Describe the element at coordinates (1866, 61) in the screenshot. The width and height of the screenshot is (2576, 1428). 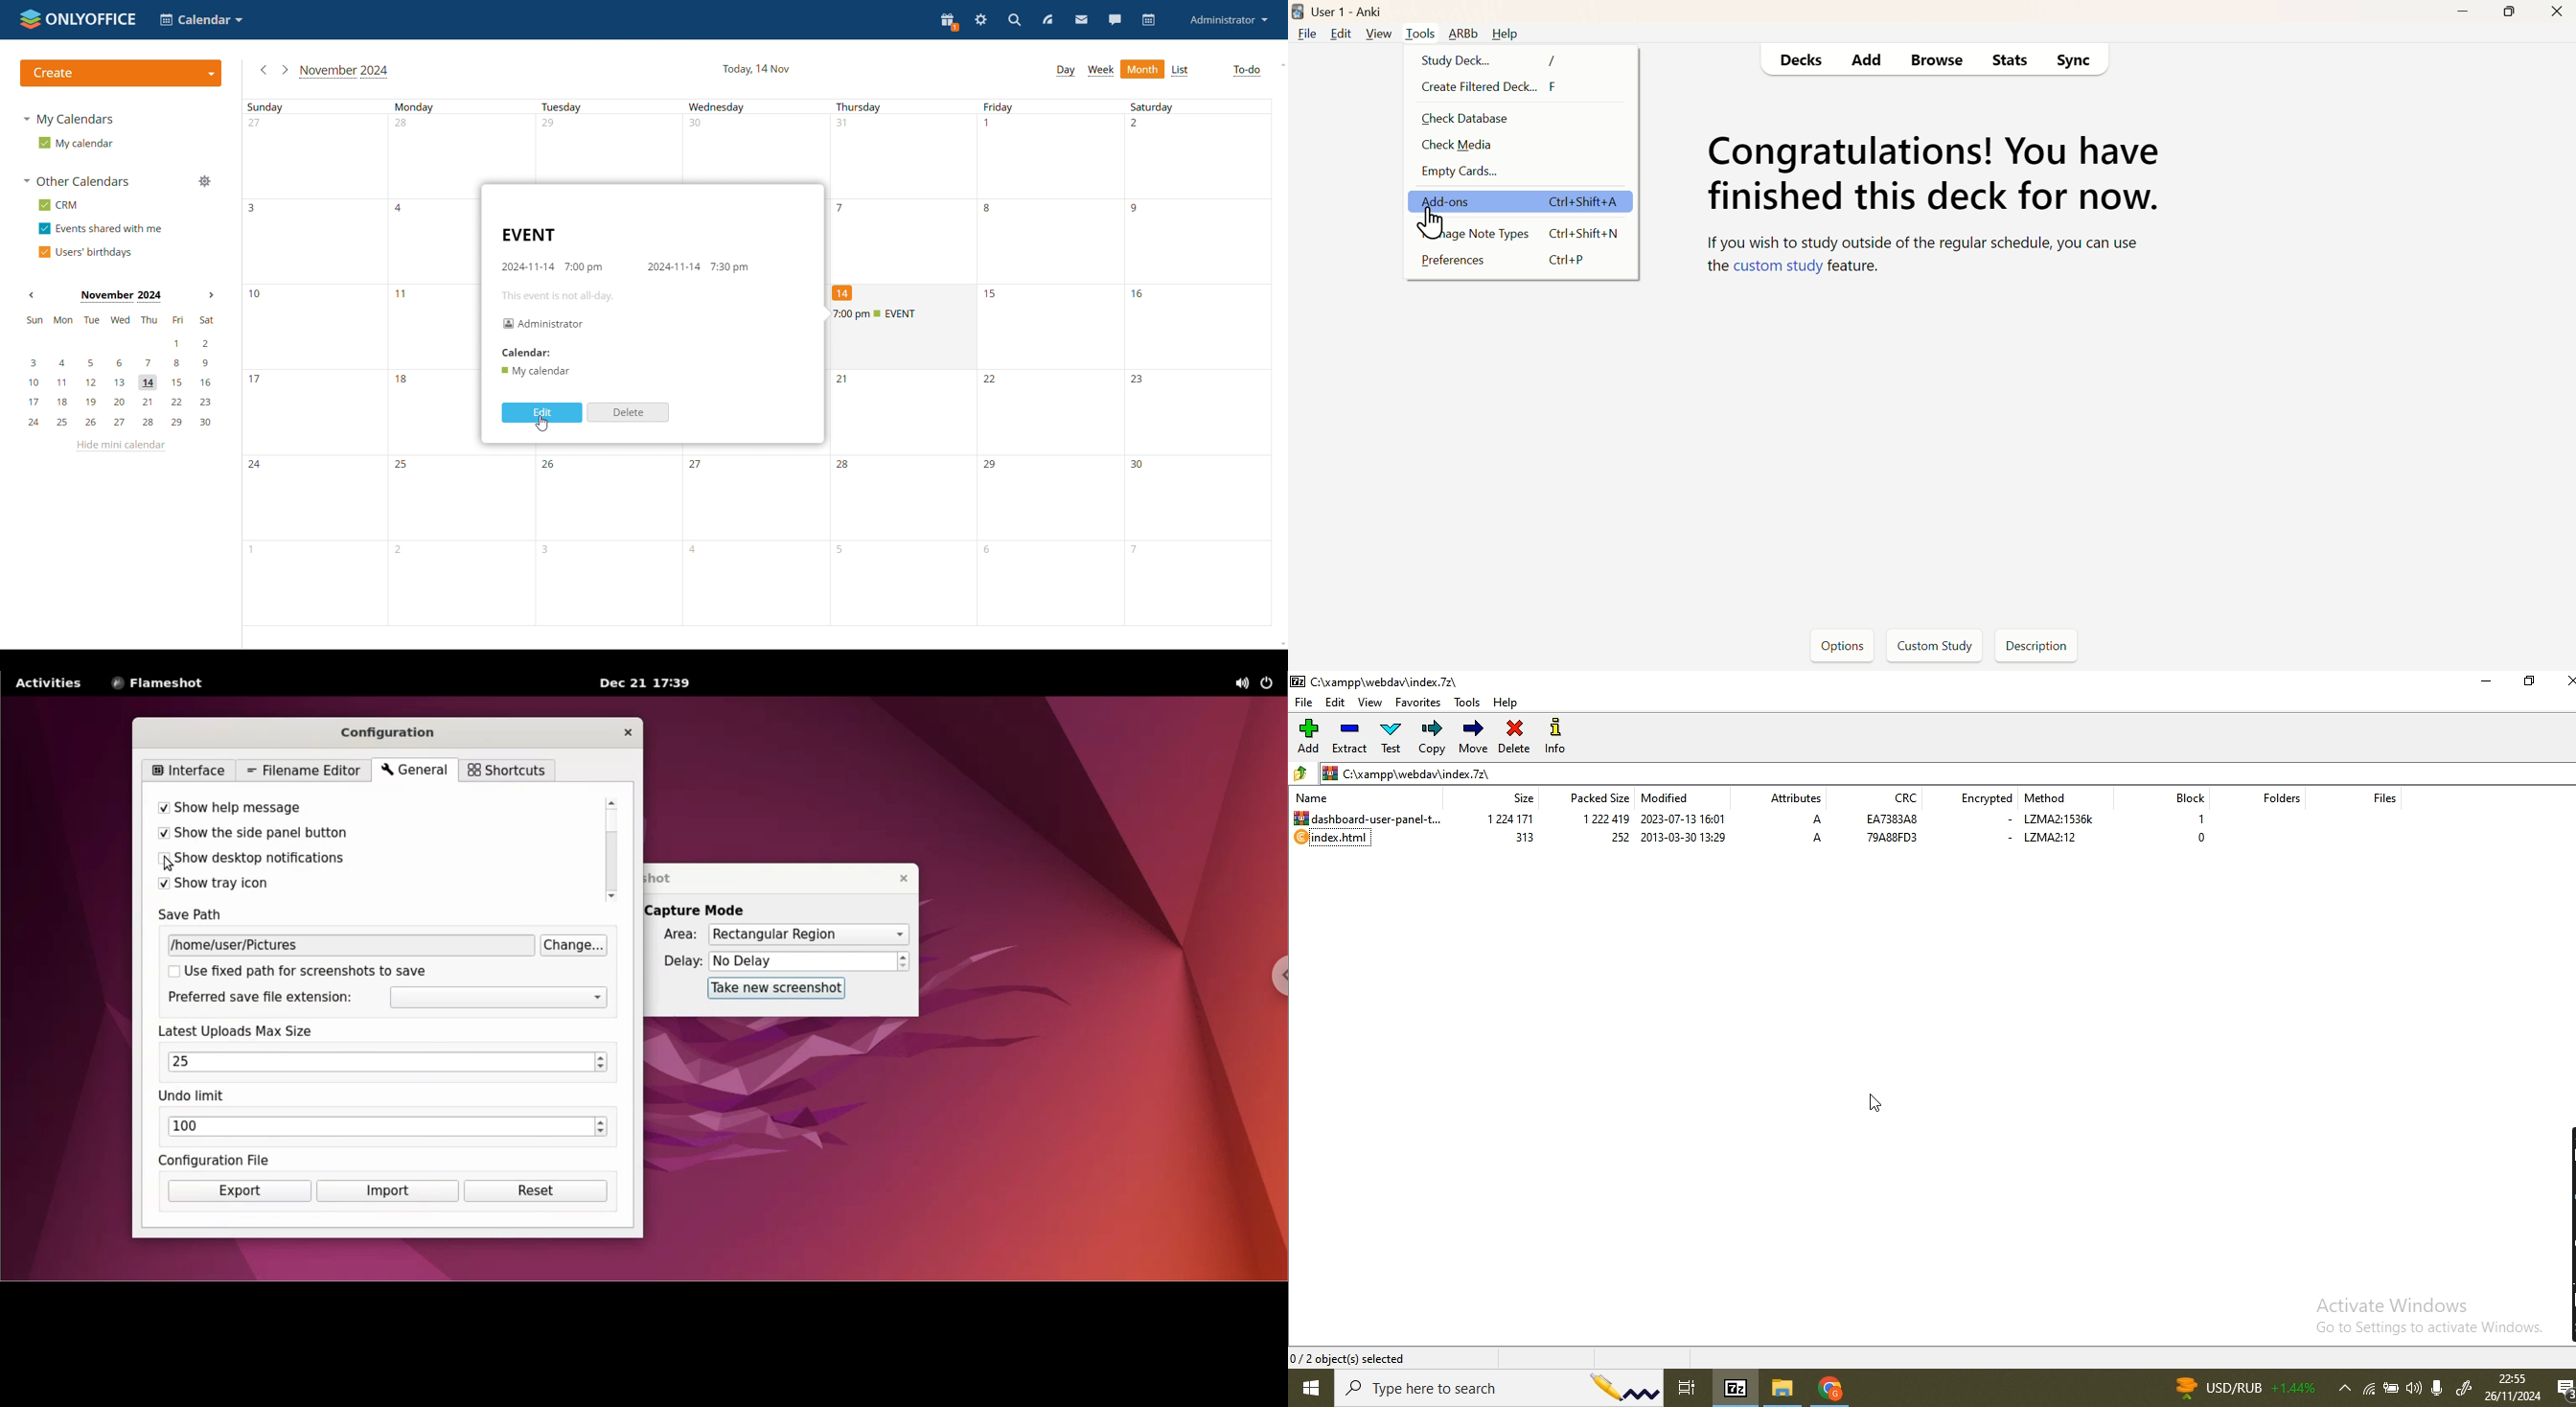
I see `Add` at that location.